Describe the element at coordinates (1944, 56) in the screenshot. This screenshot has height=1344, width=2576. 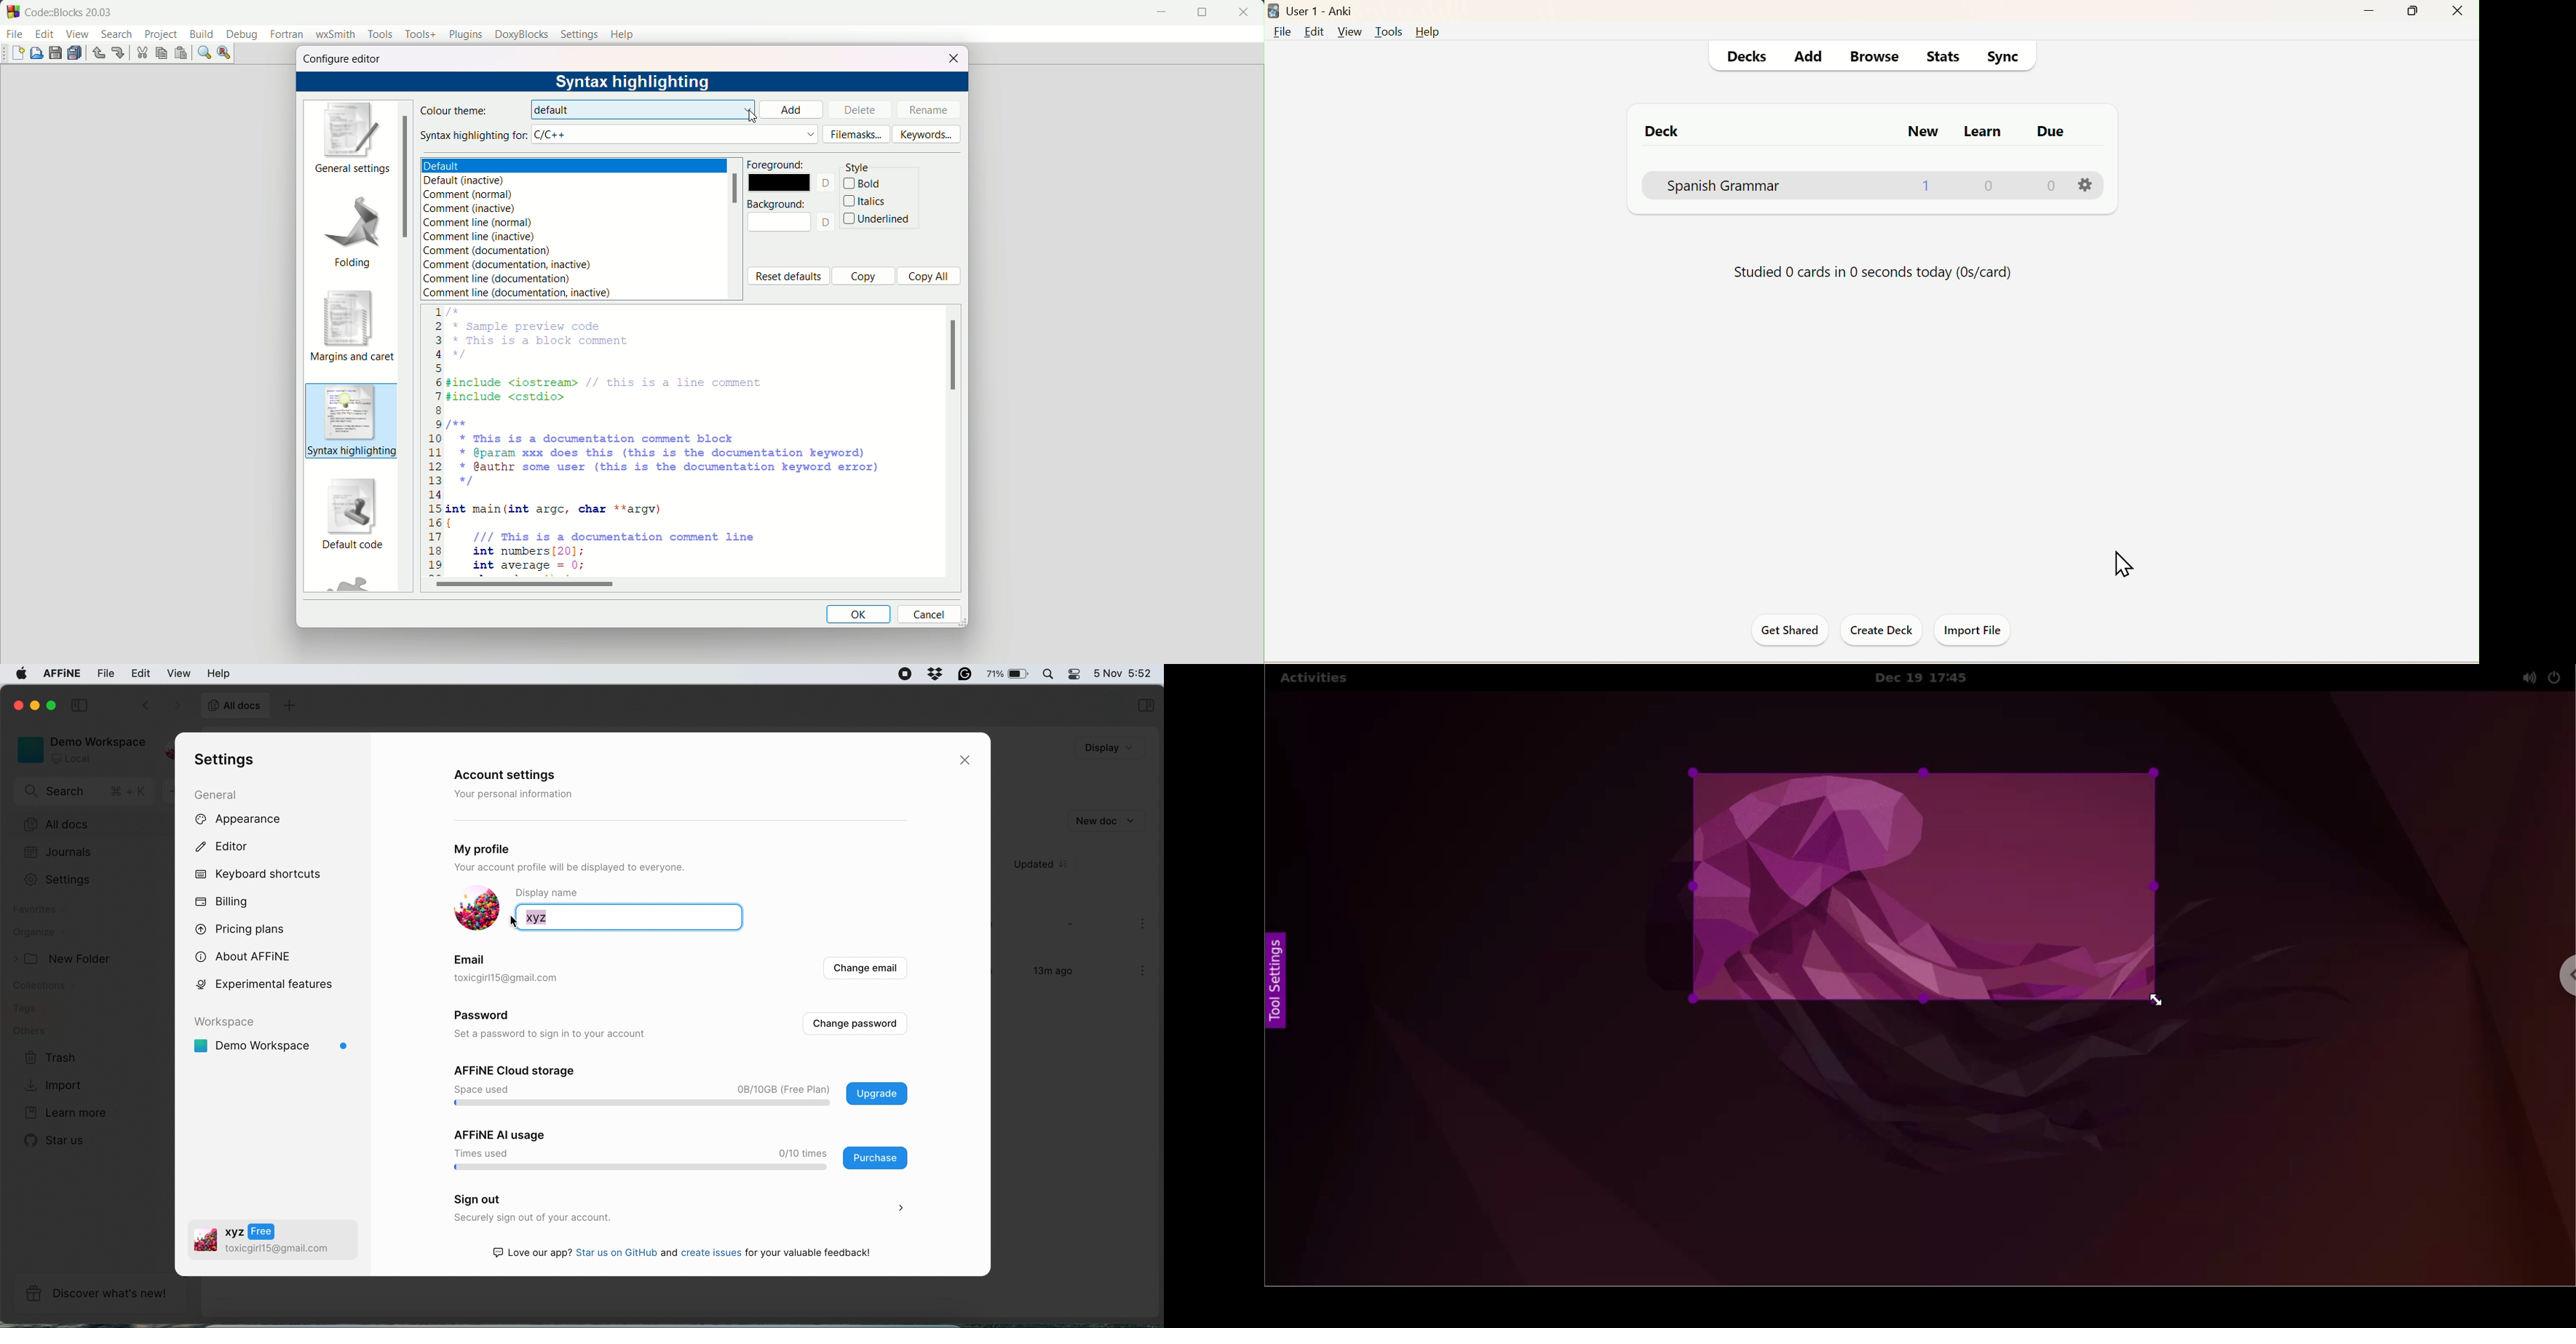
I see `Stats` at that location.